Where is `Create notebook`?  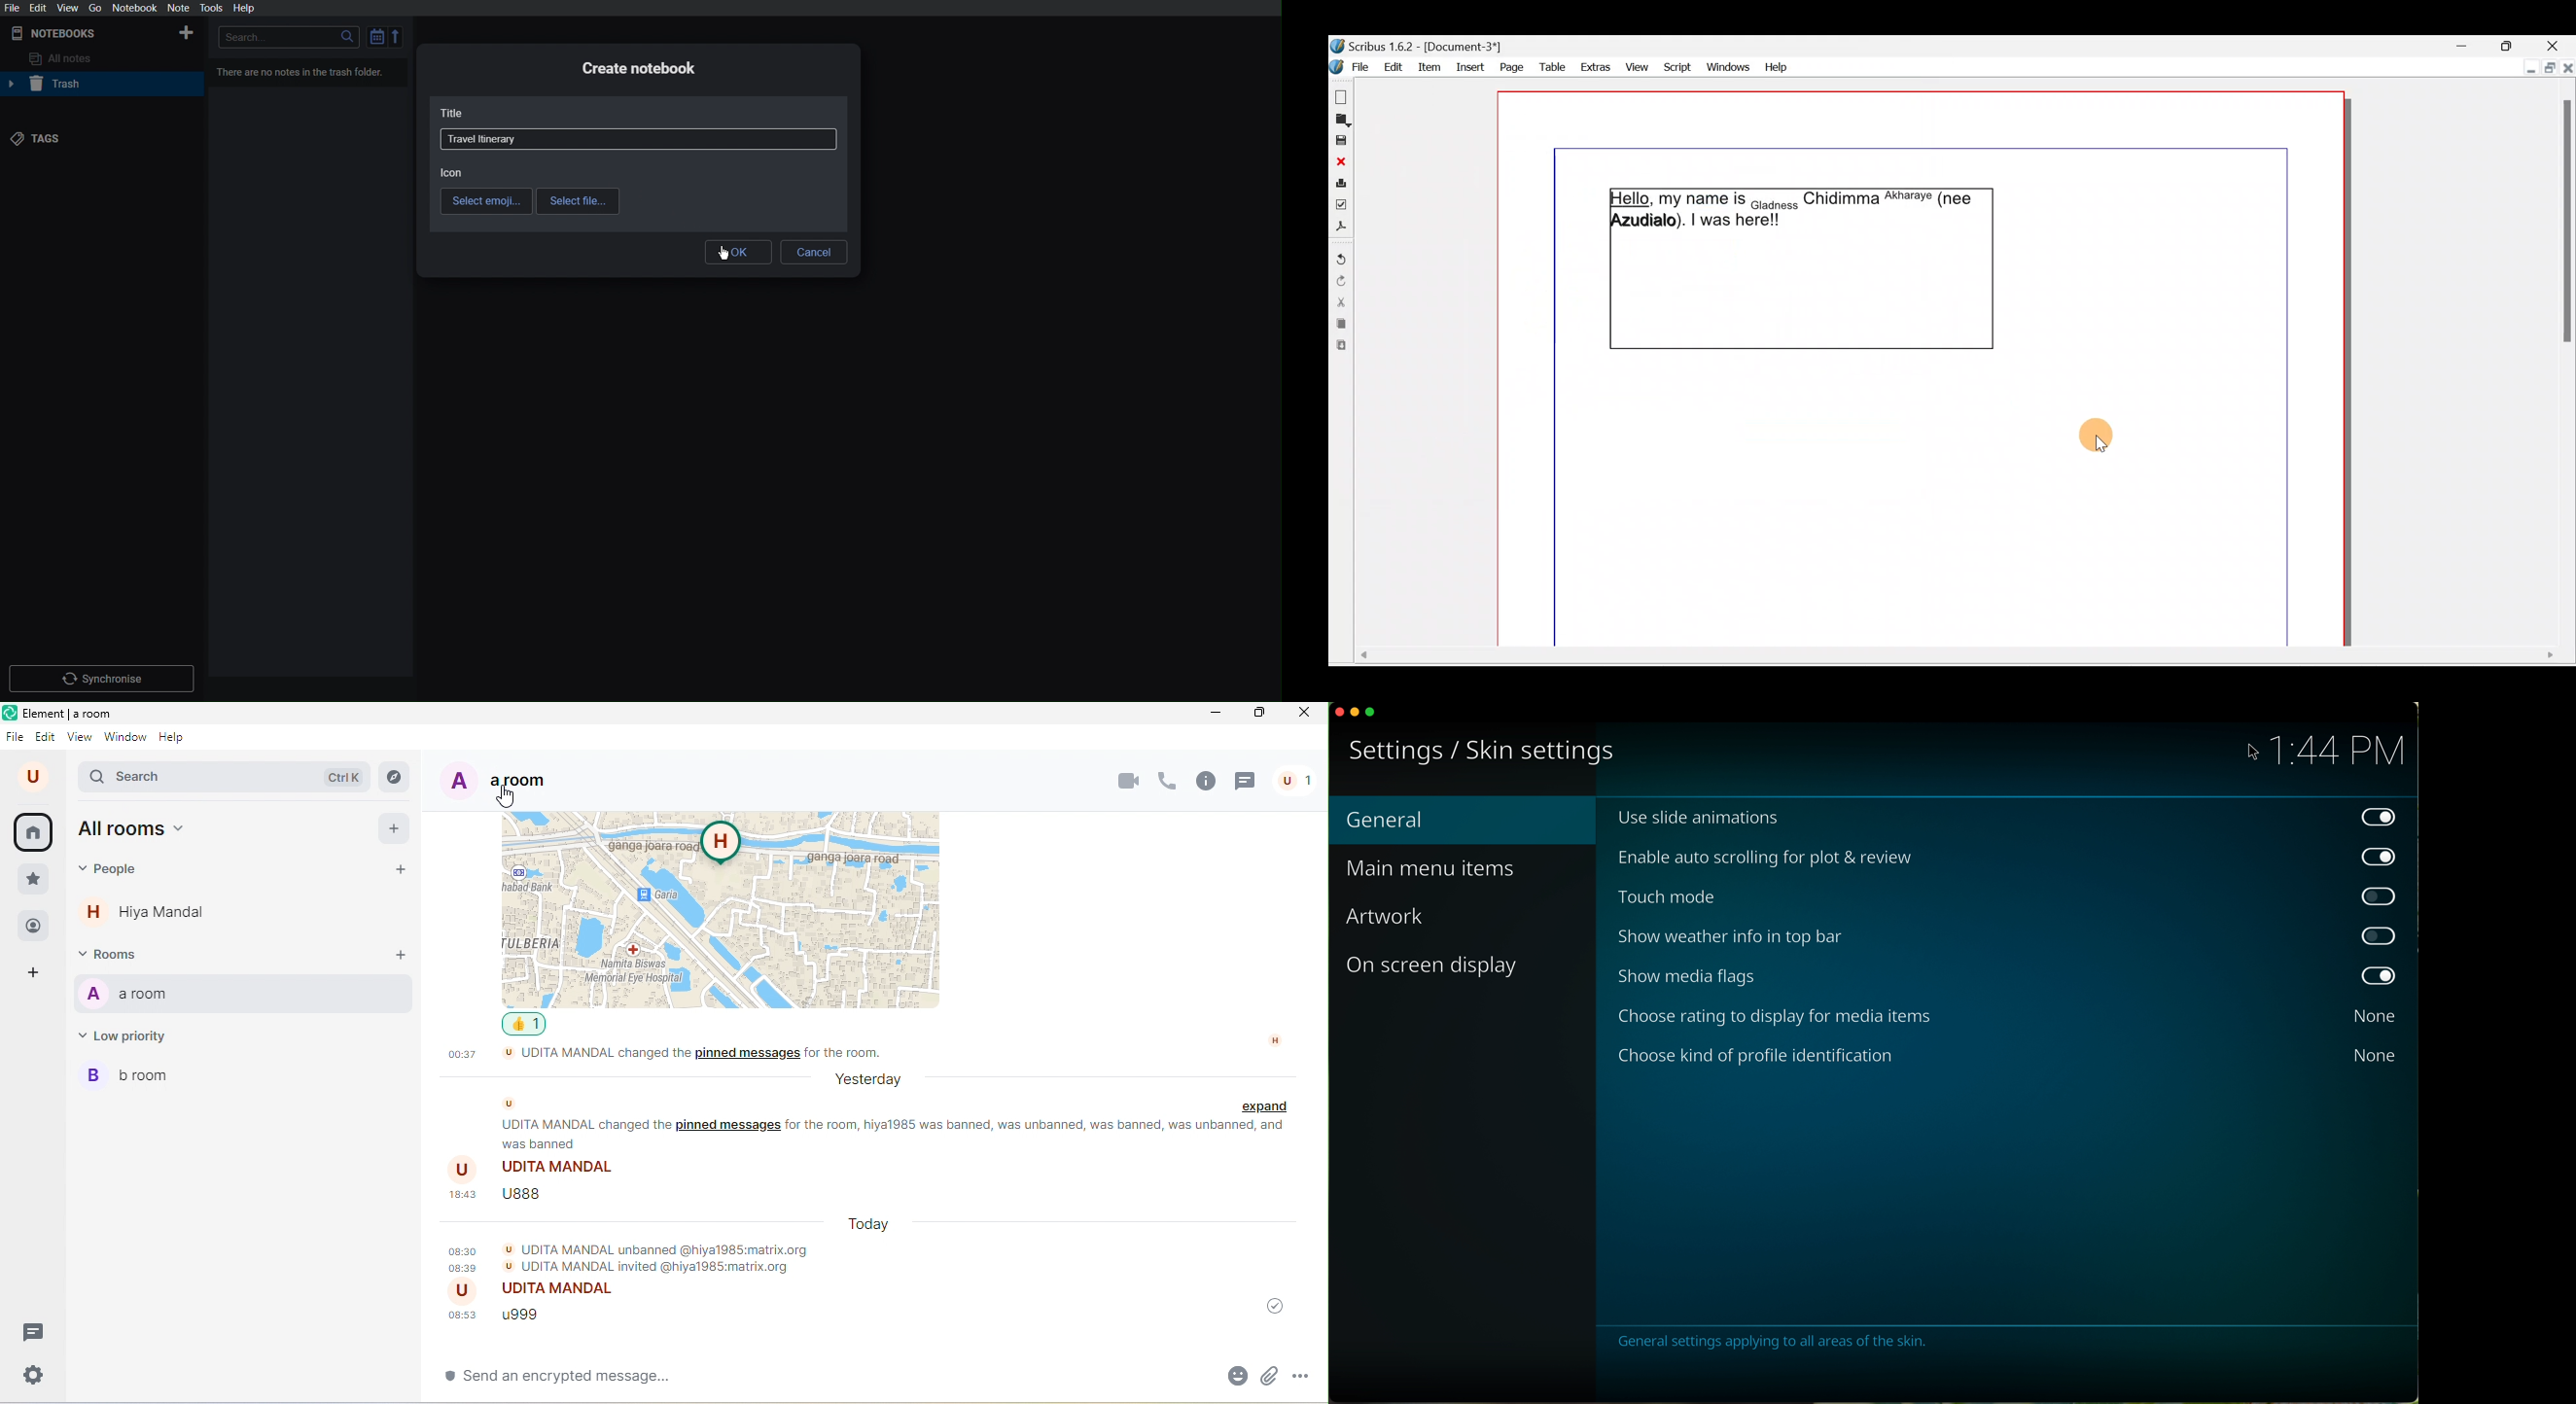 Create notebook is located at coordinates (639, 69).